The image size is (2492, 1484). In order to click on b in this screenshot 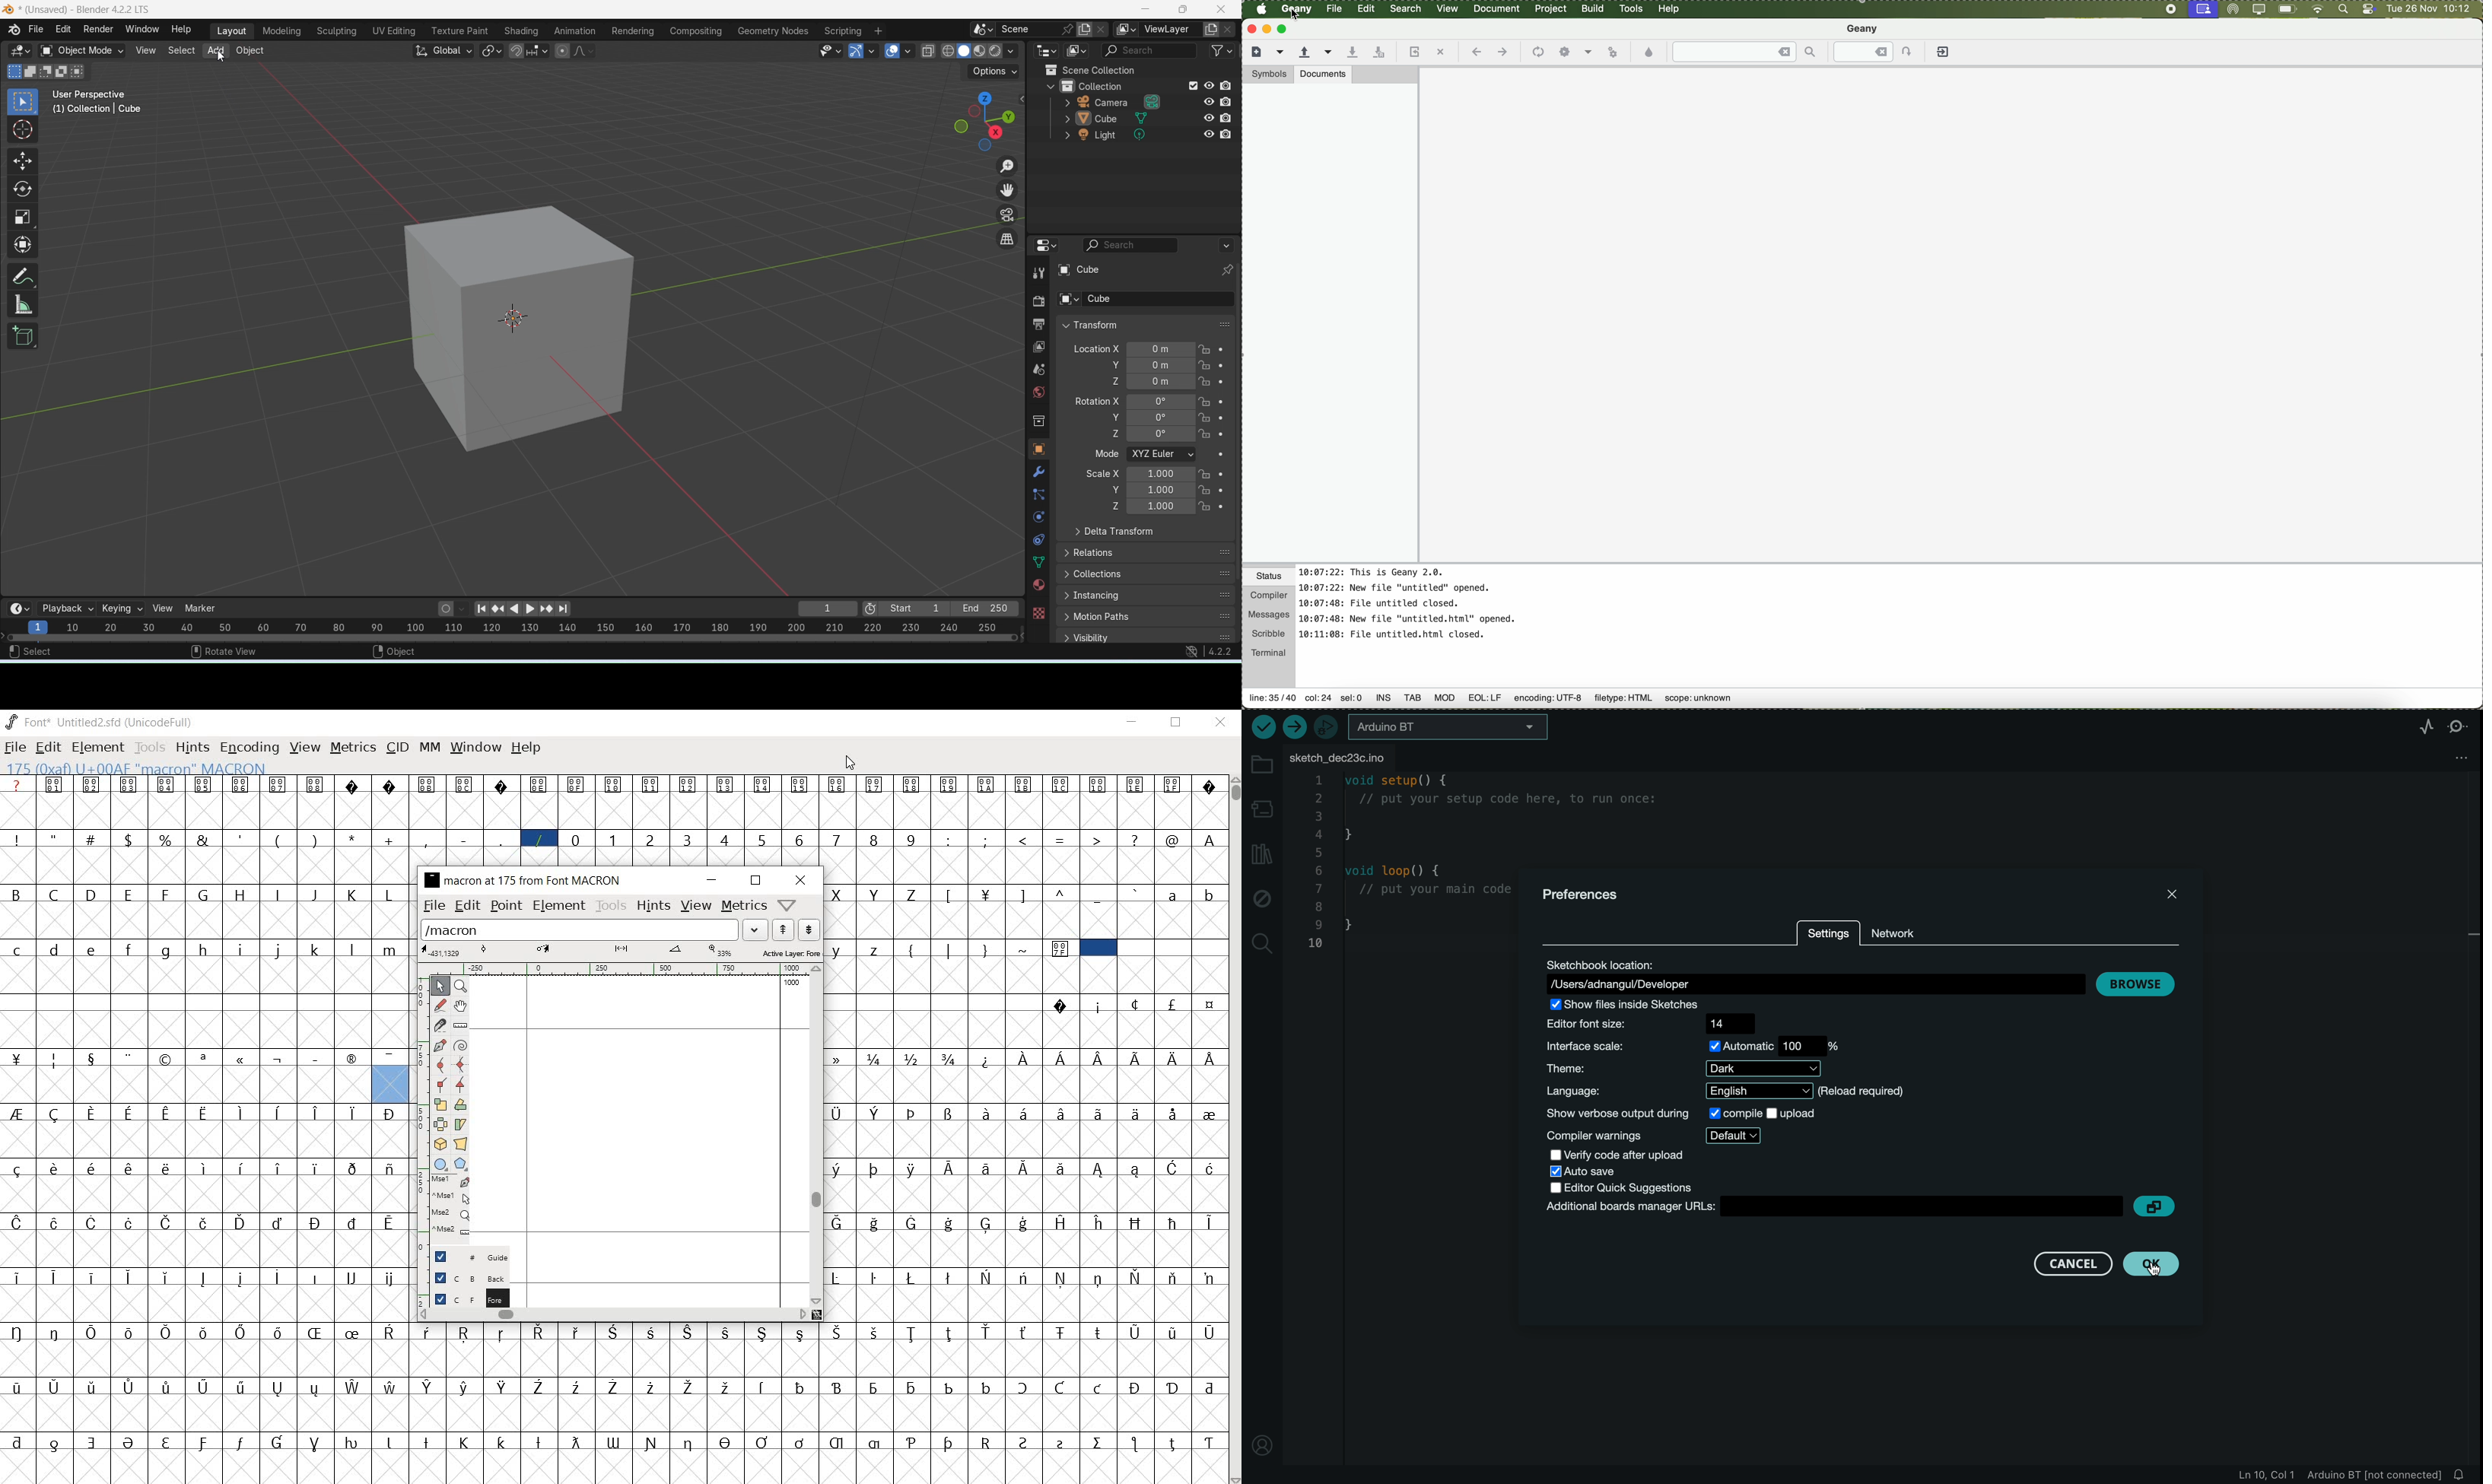, I will do `click(1207, 895)`.